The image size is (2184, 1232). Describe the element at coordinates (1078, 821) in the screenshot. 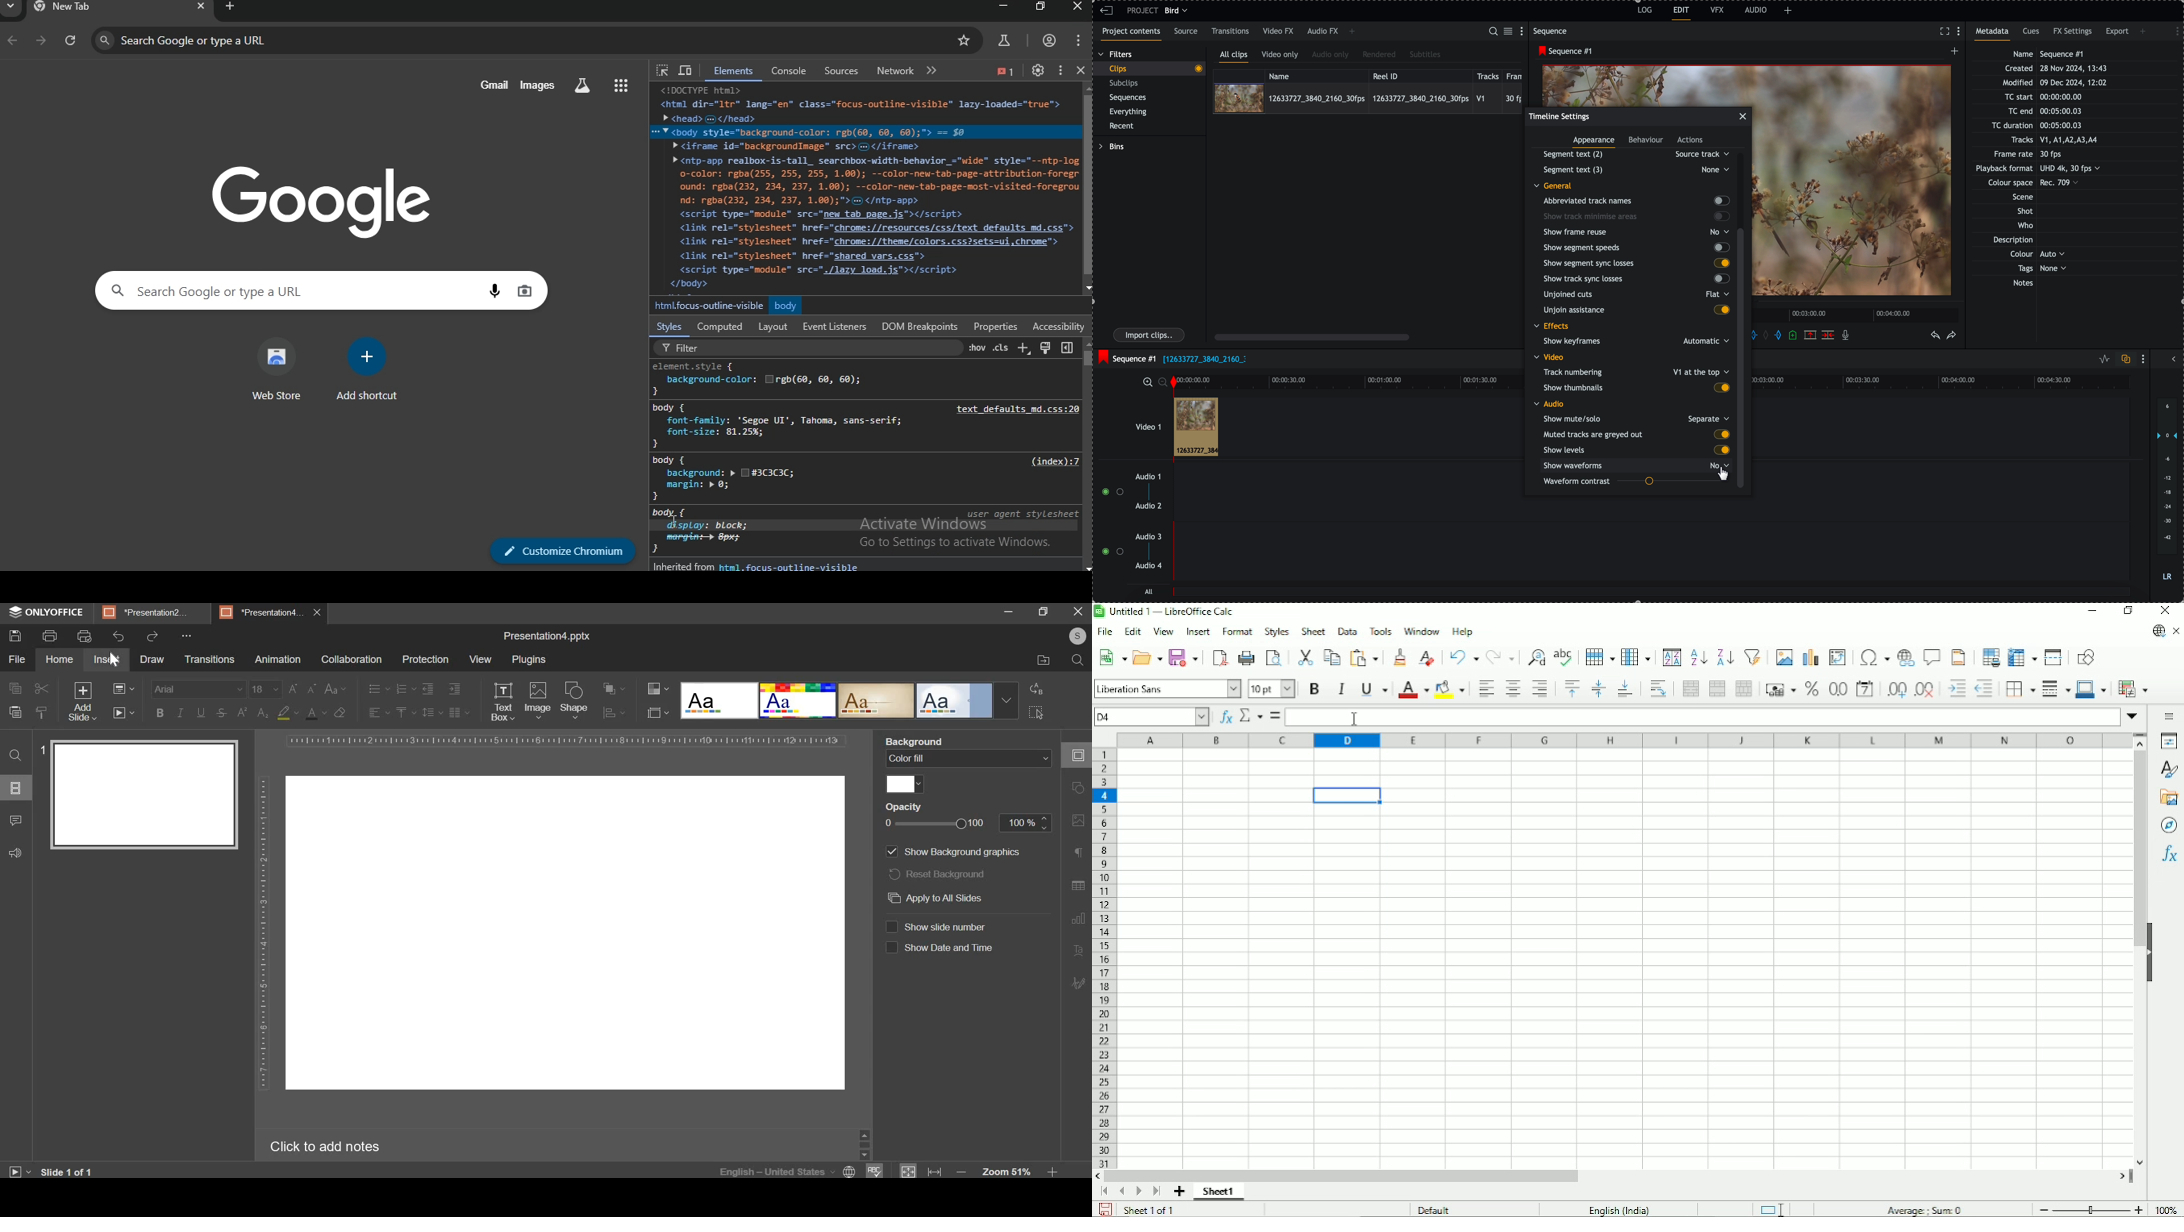

I see `image settings` at that location.